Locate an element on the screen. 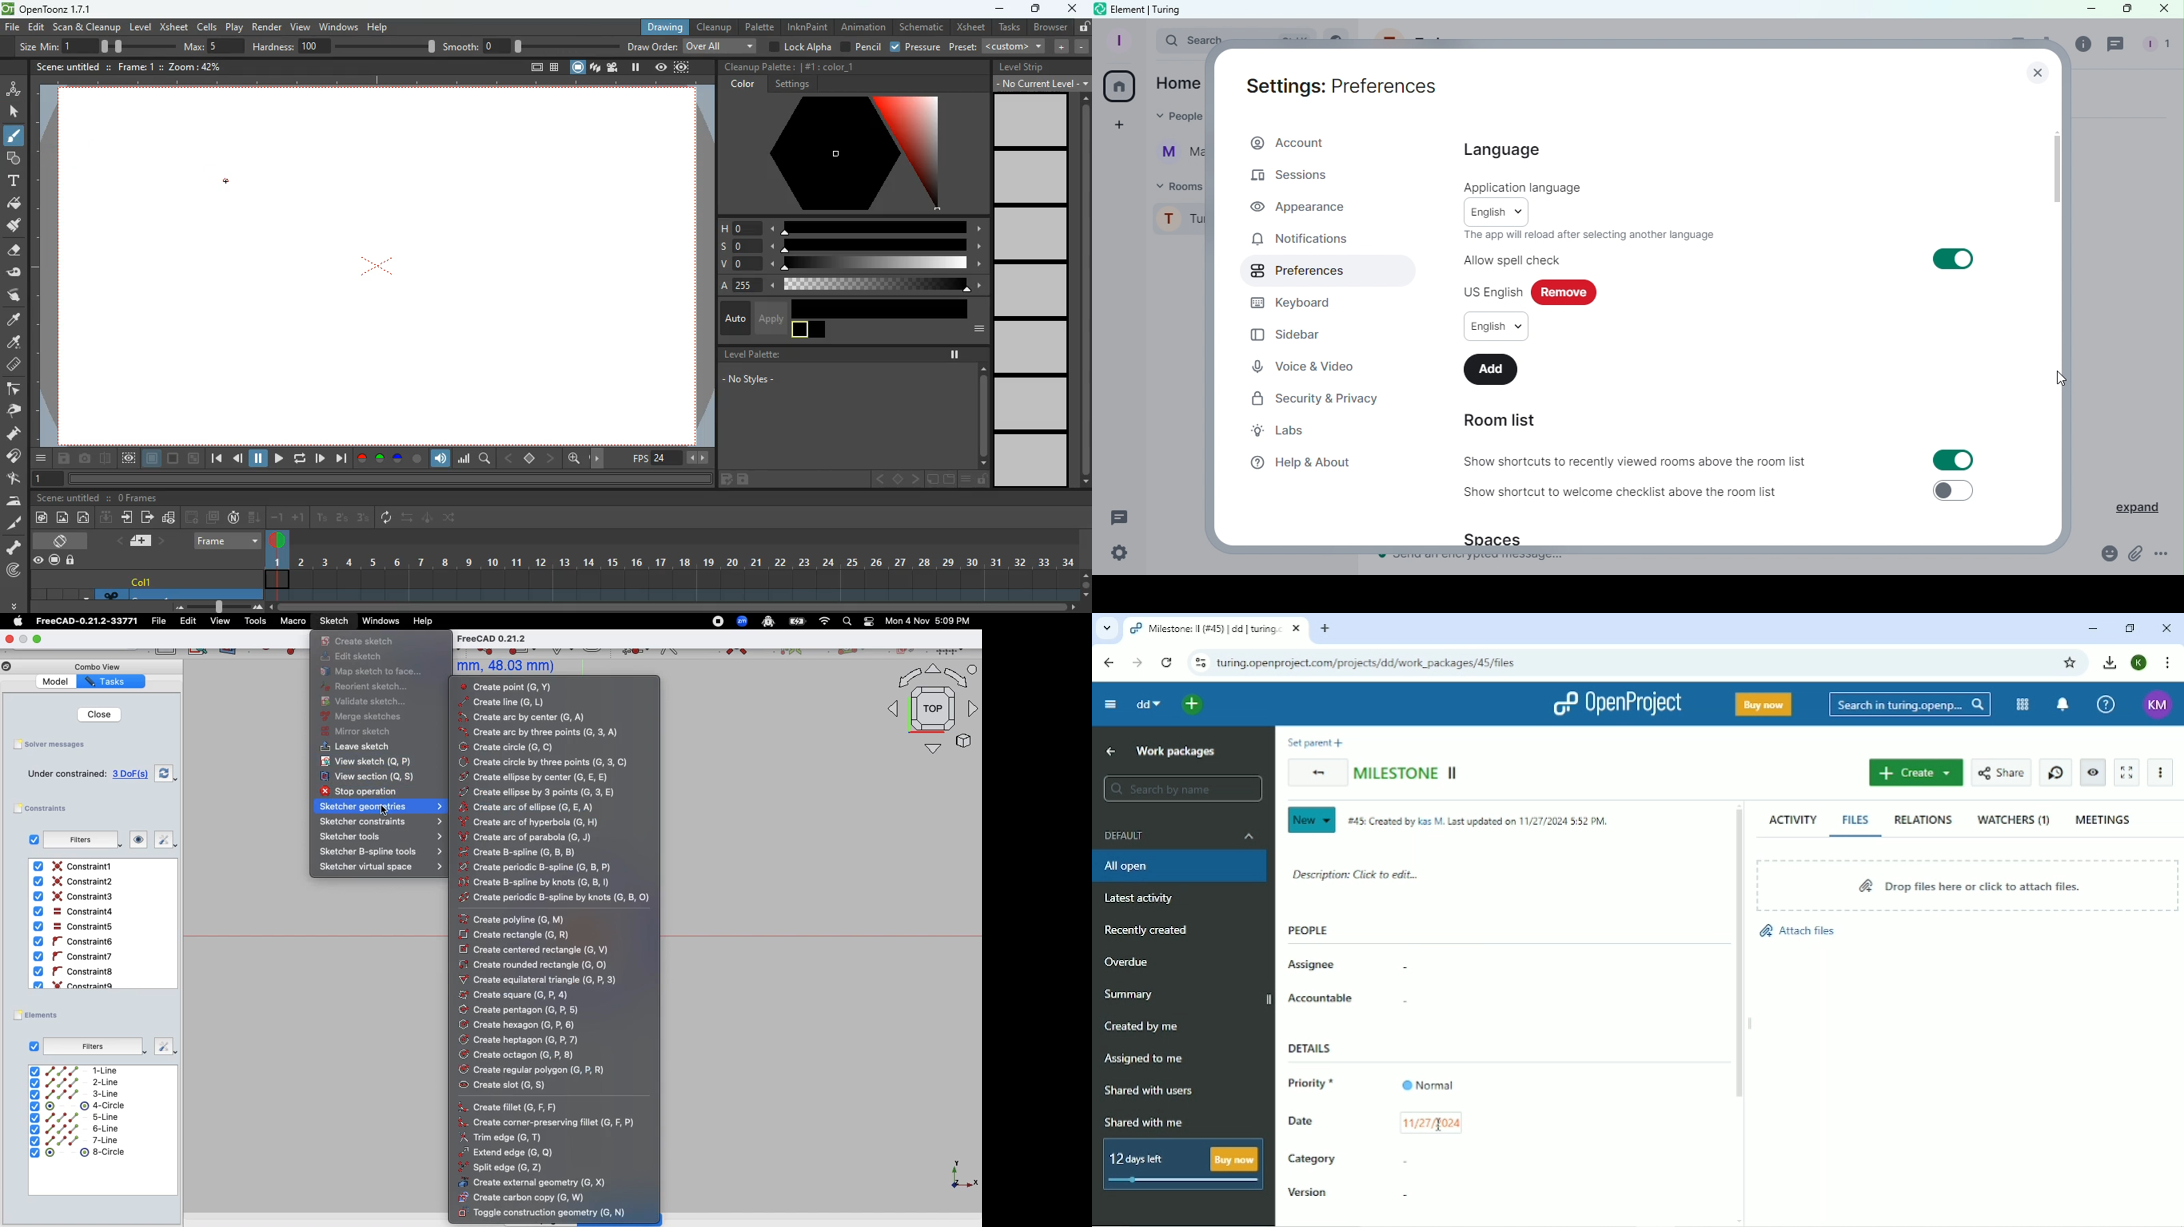  scroll is located at coordinates (680, 609).